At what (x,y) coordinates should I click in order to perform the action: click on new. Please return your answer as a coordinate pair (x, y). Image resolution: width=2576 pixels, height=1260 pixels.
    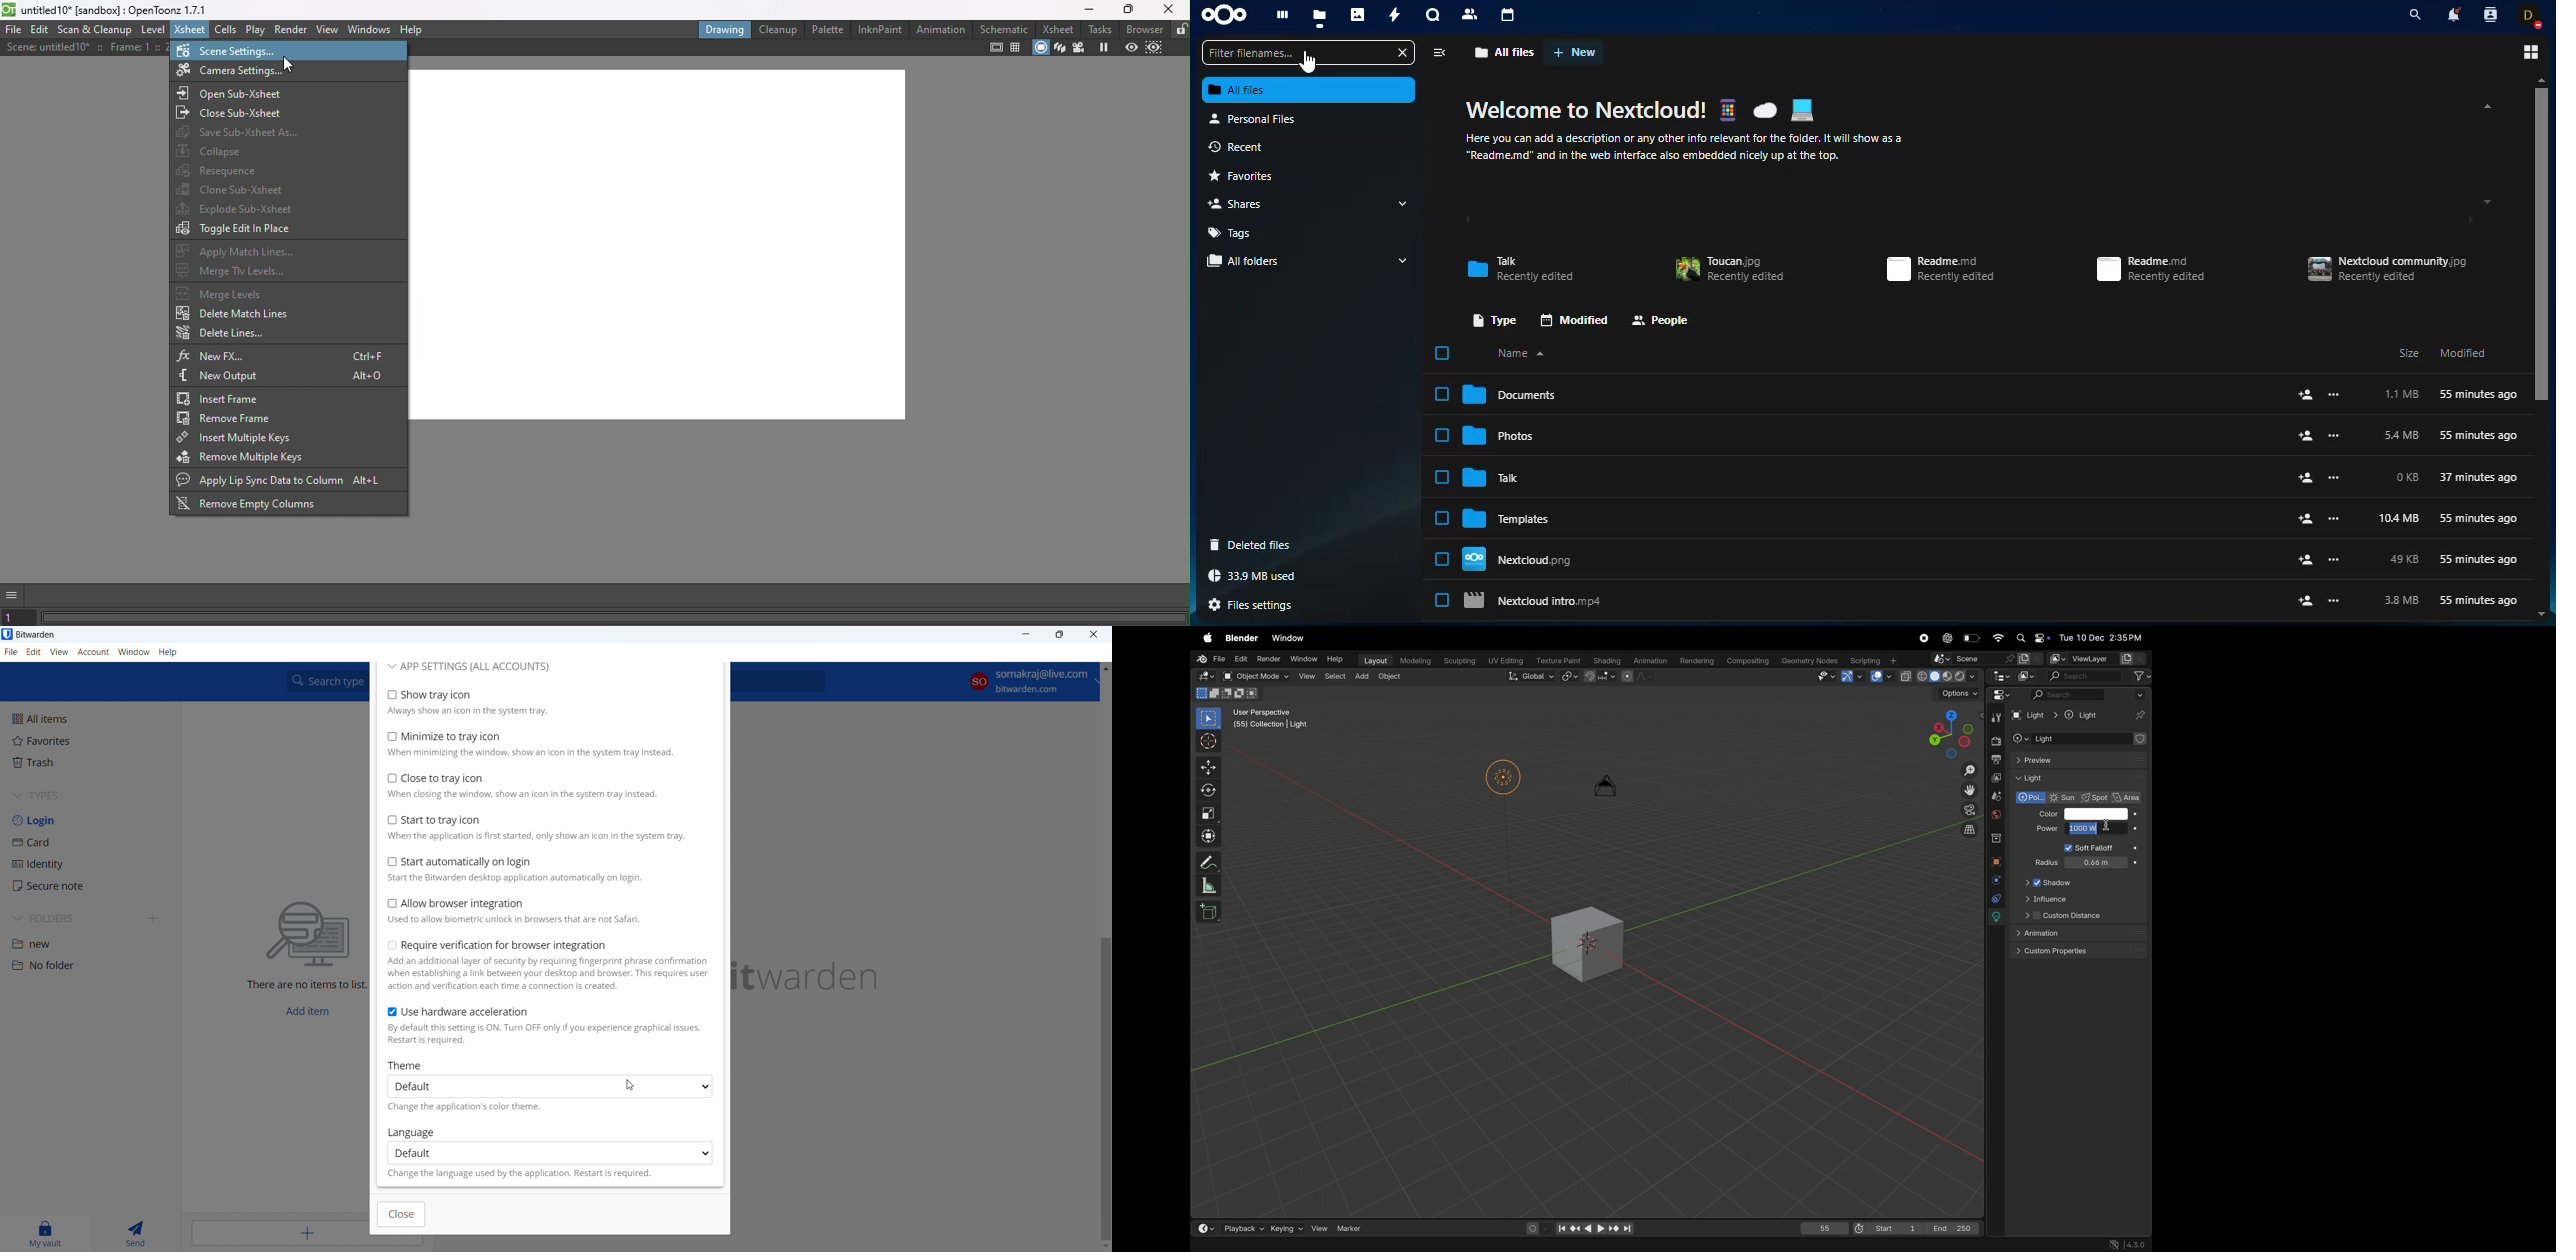
    Looking at the image, I should click on (1575, 52).